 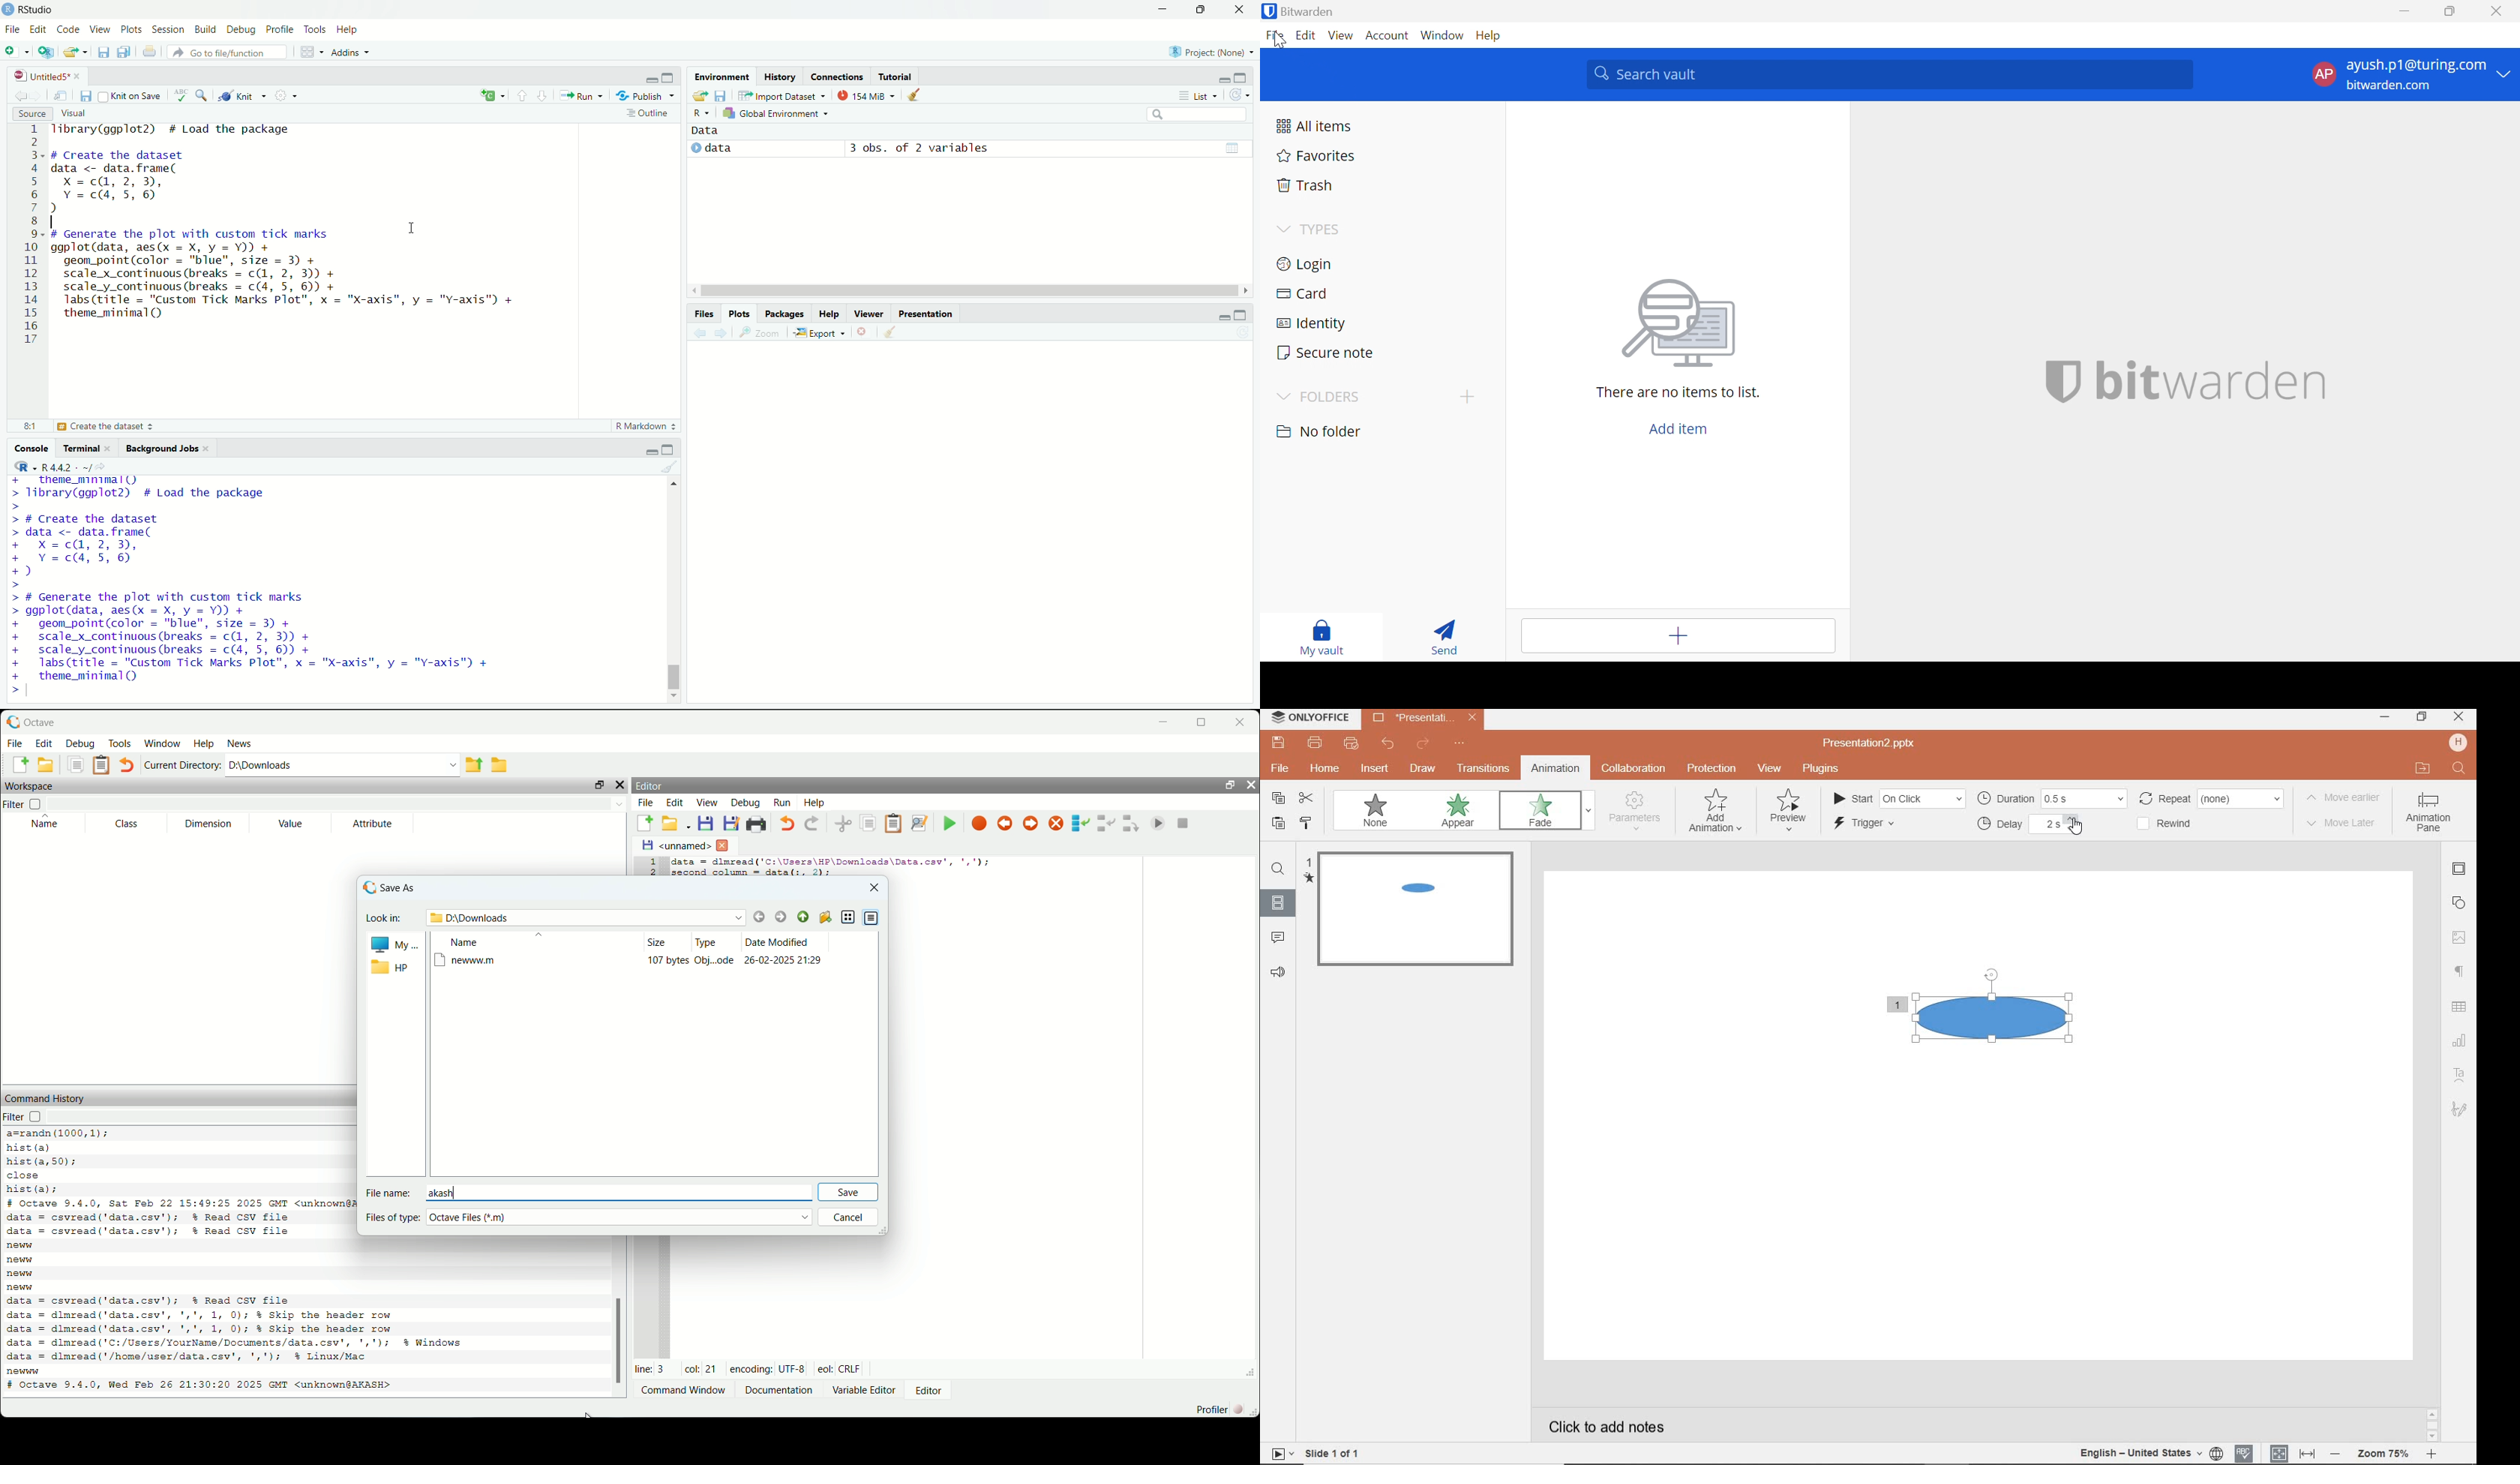 I want to click on addins, so click(x=352, y=53).